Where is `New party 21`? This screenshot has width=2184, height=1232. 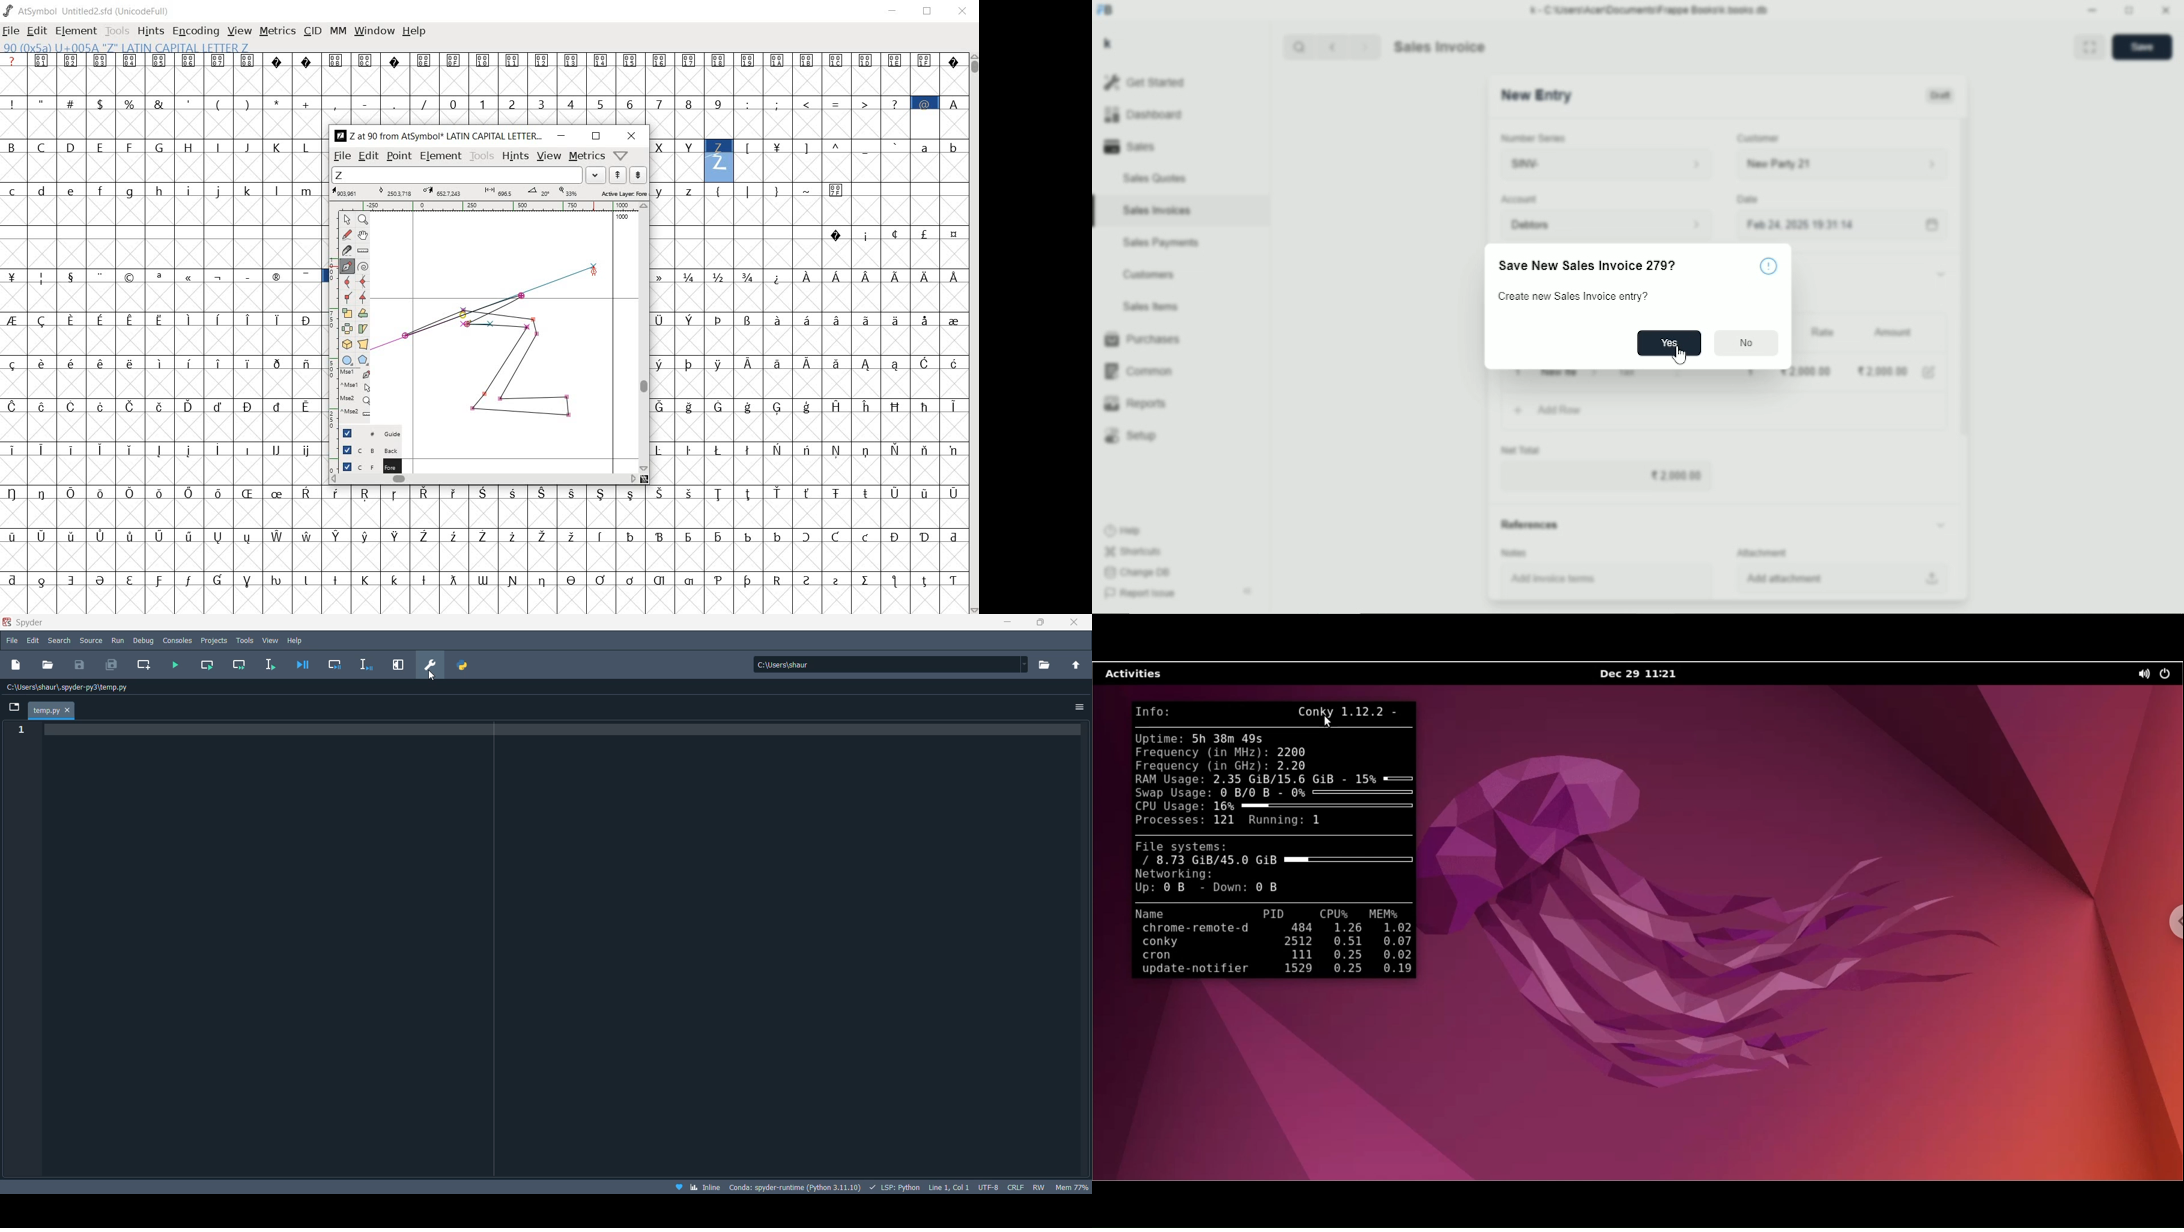
New party 21 is located at coordinates (1844, 164).